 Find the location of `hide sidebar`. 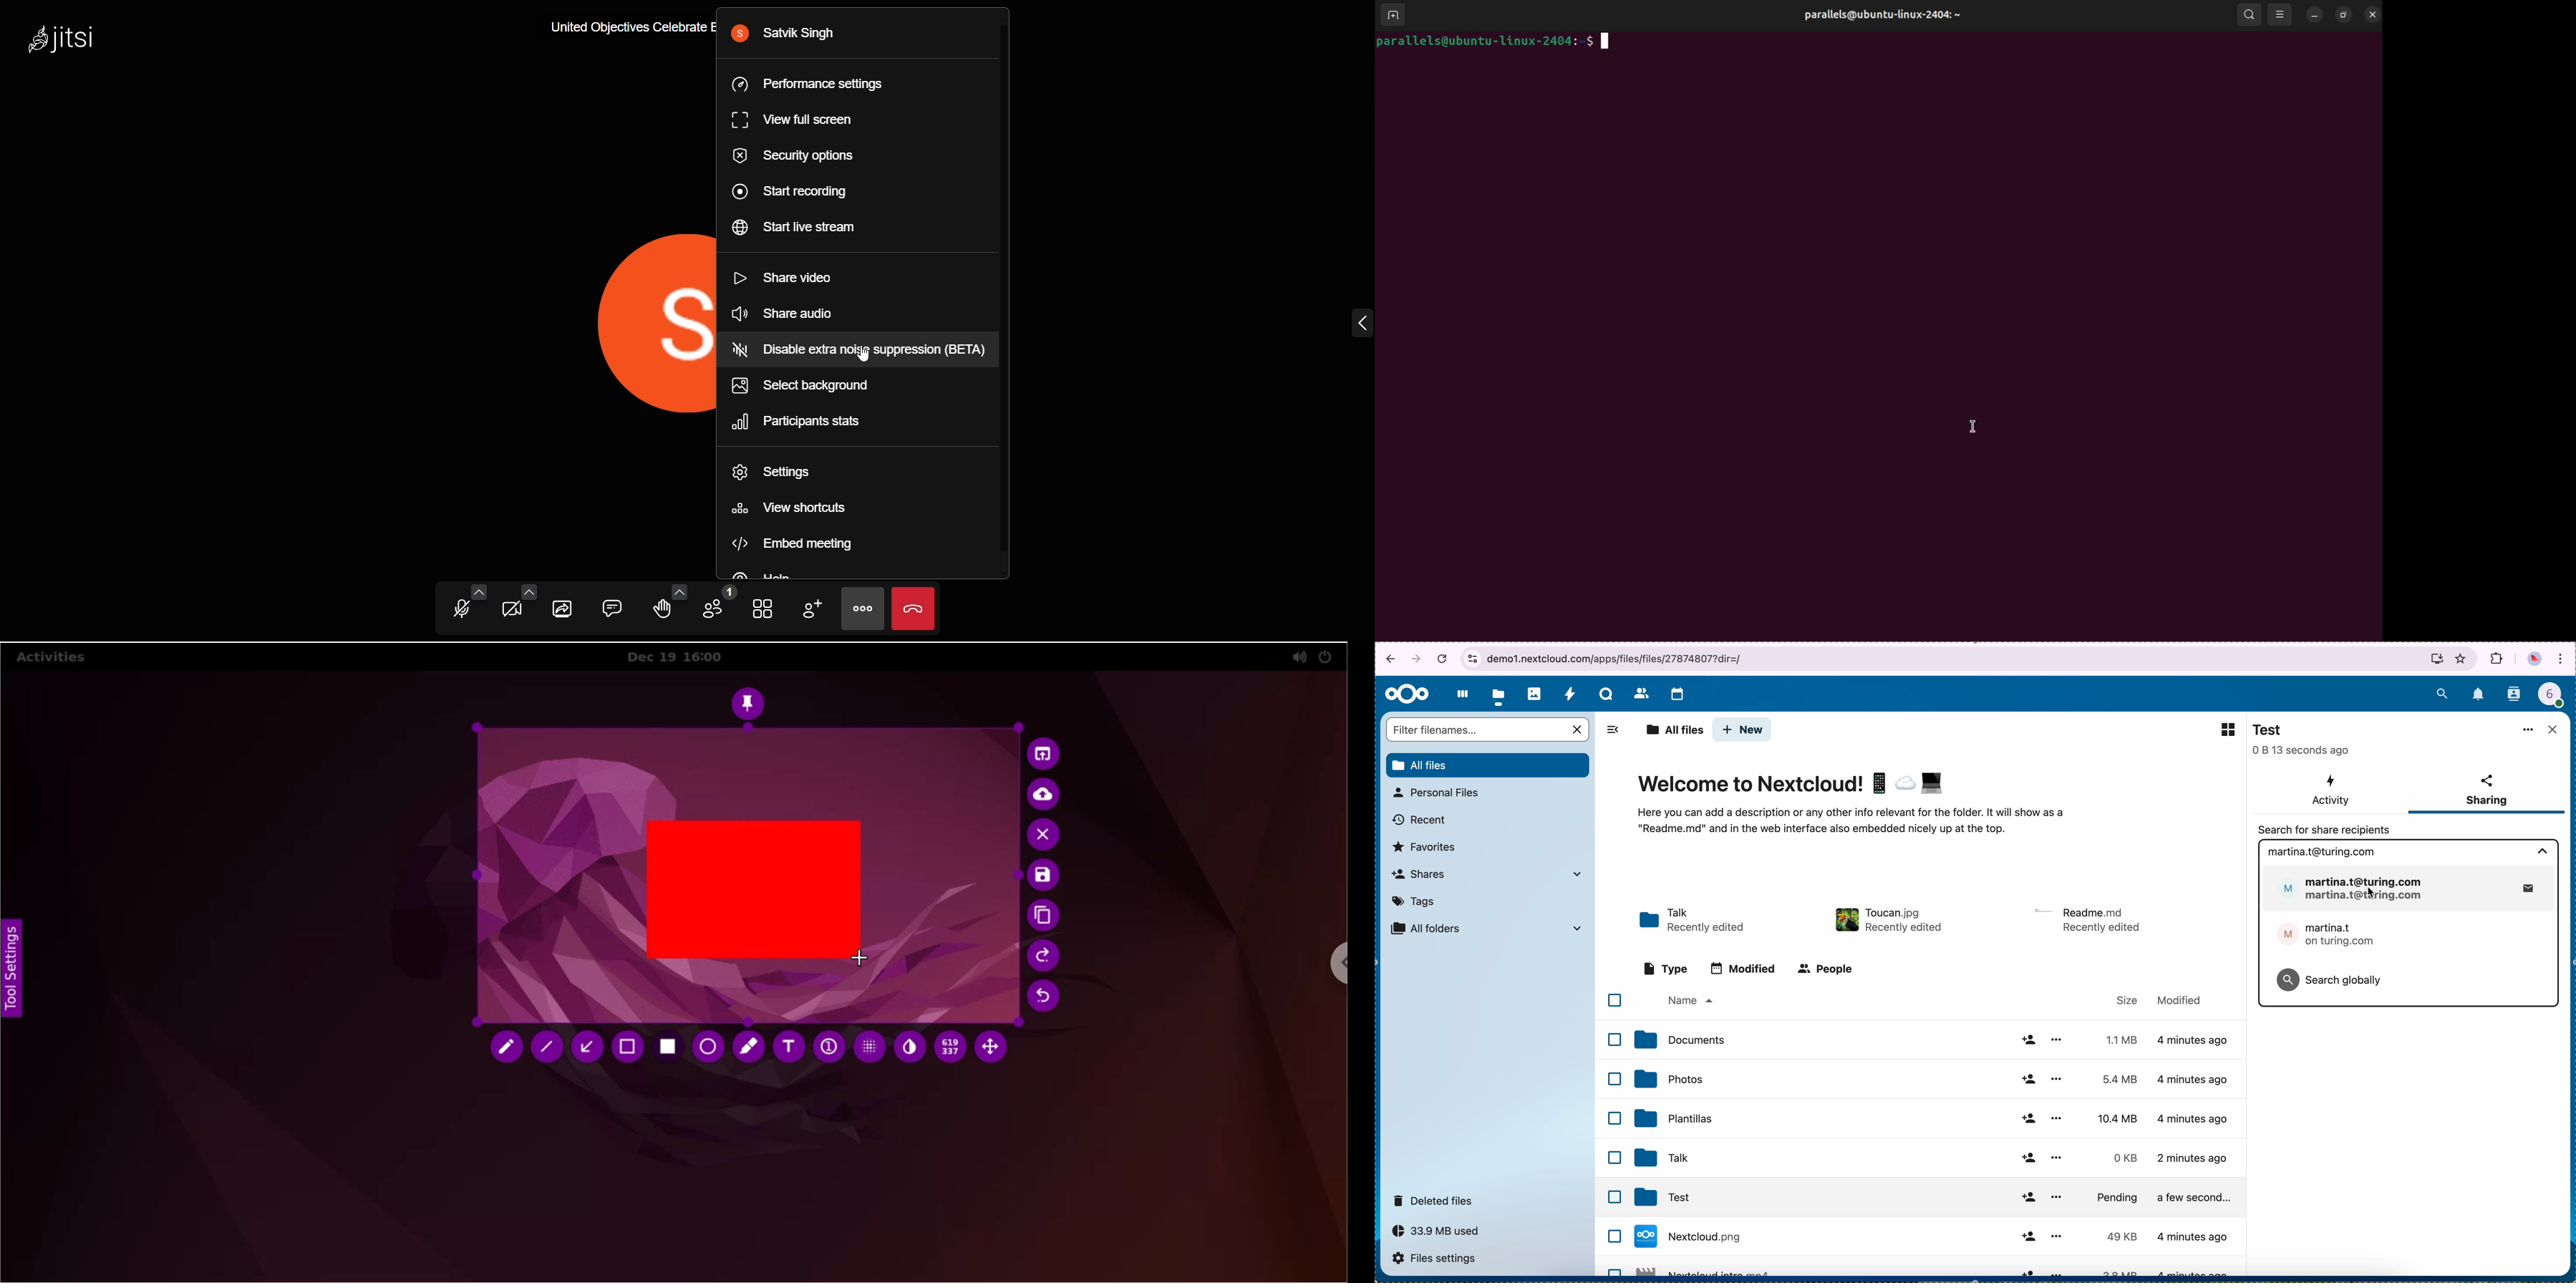

hide sidebar is located at coordinates (1610, 733).